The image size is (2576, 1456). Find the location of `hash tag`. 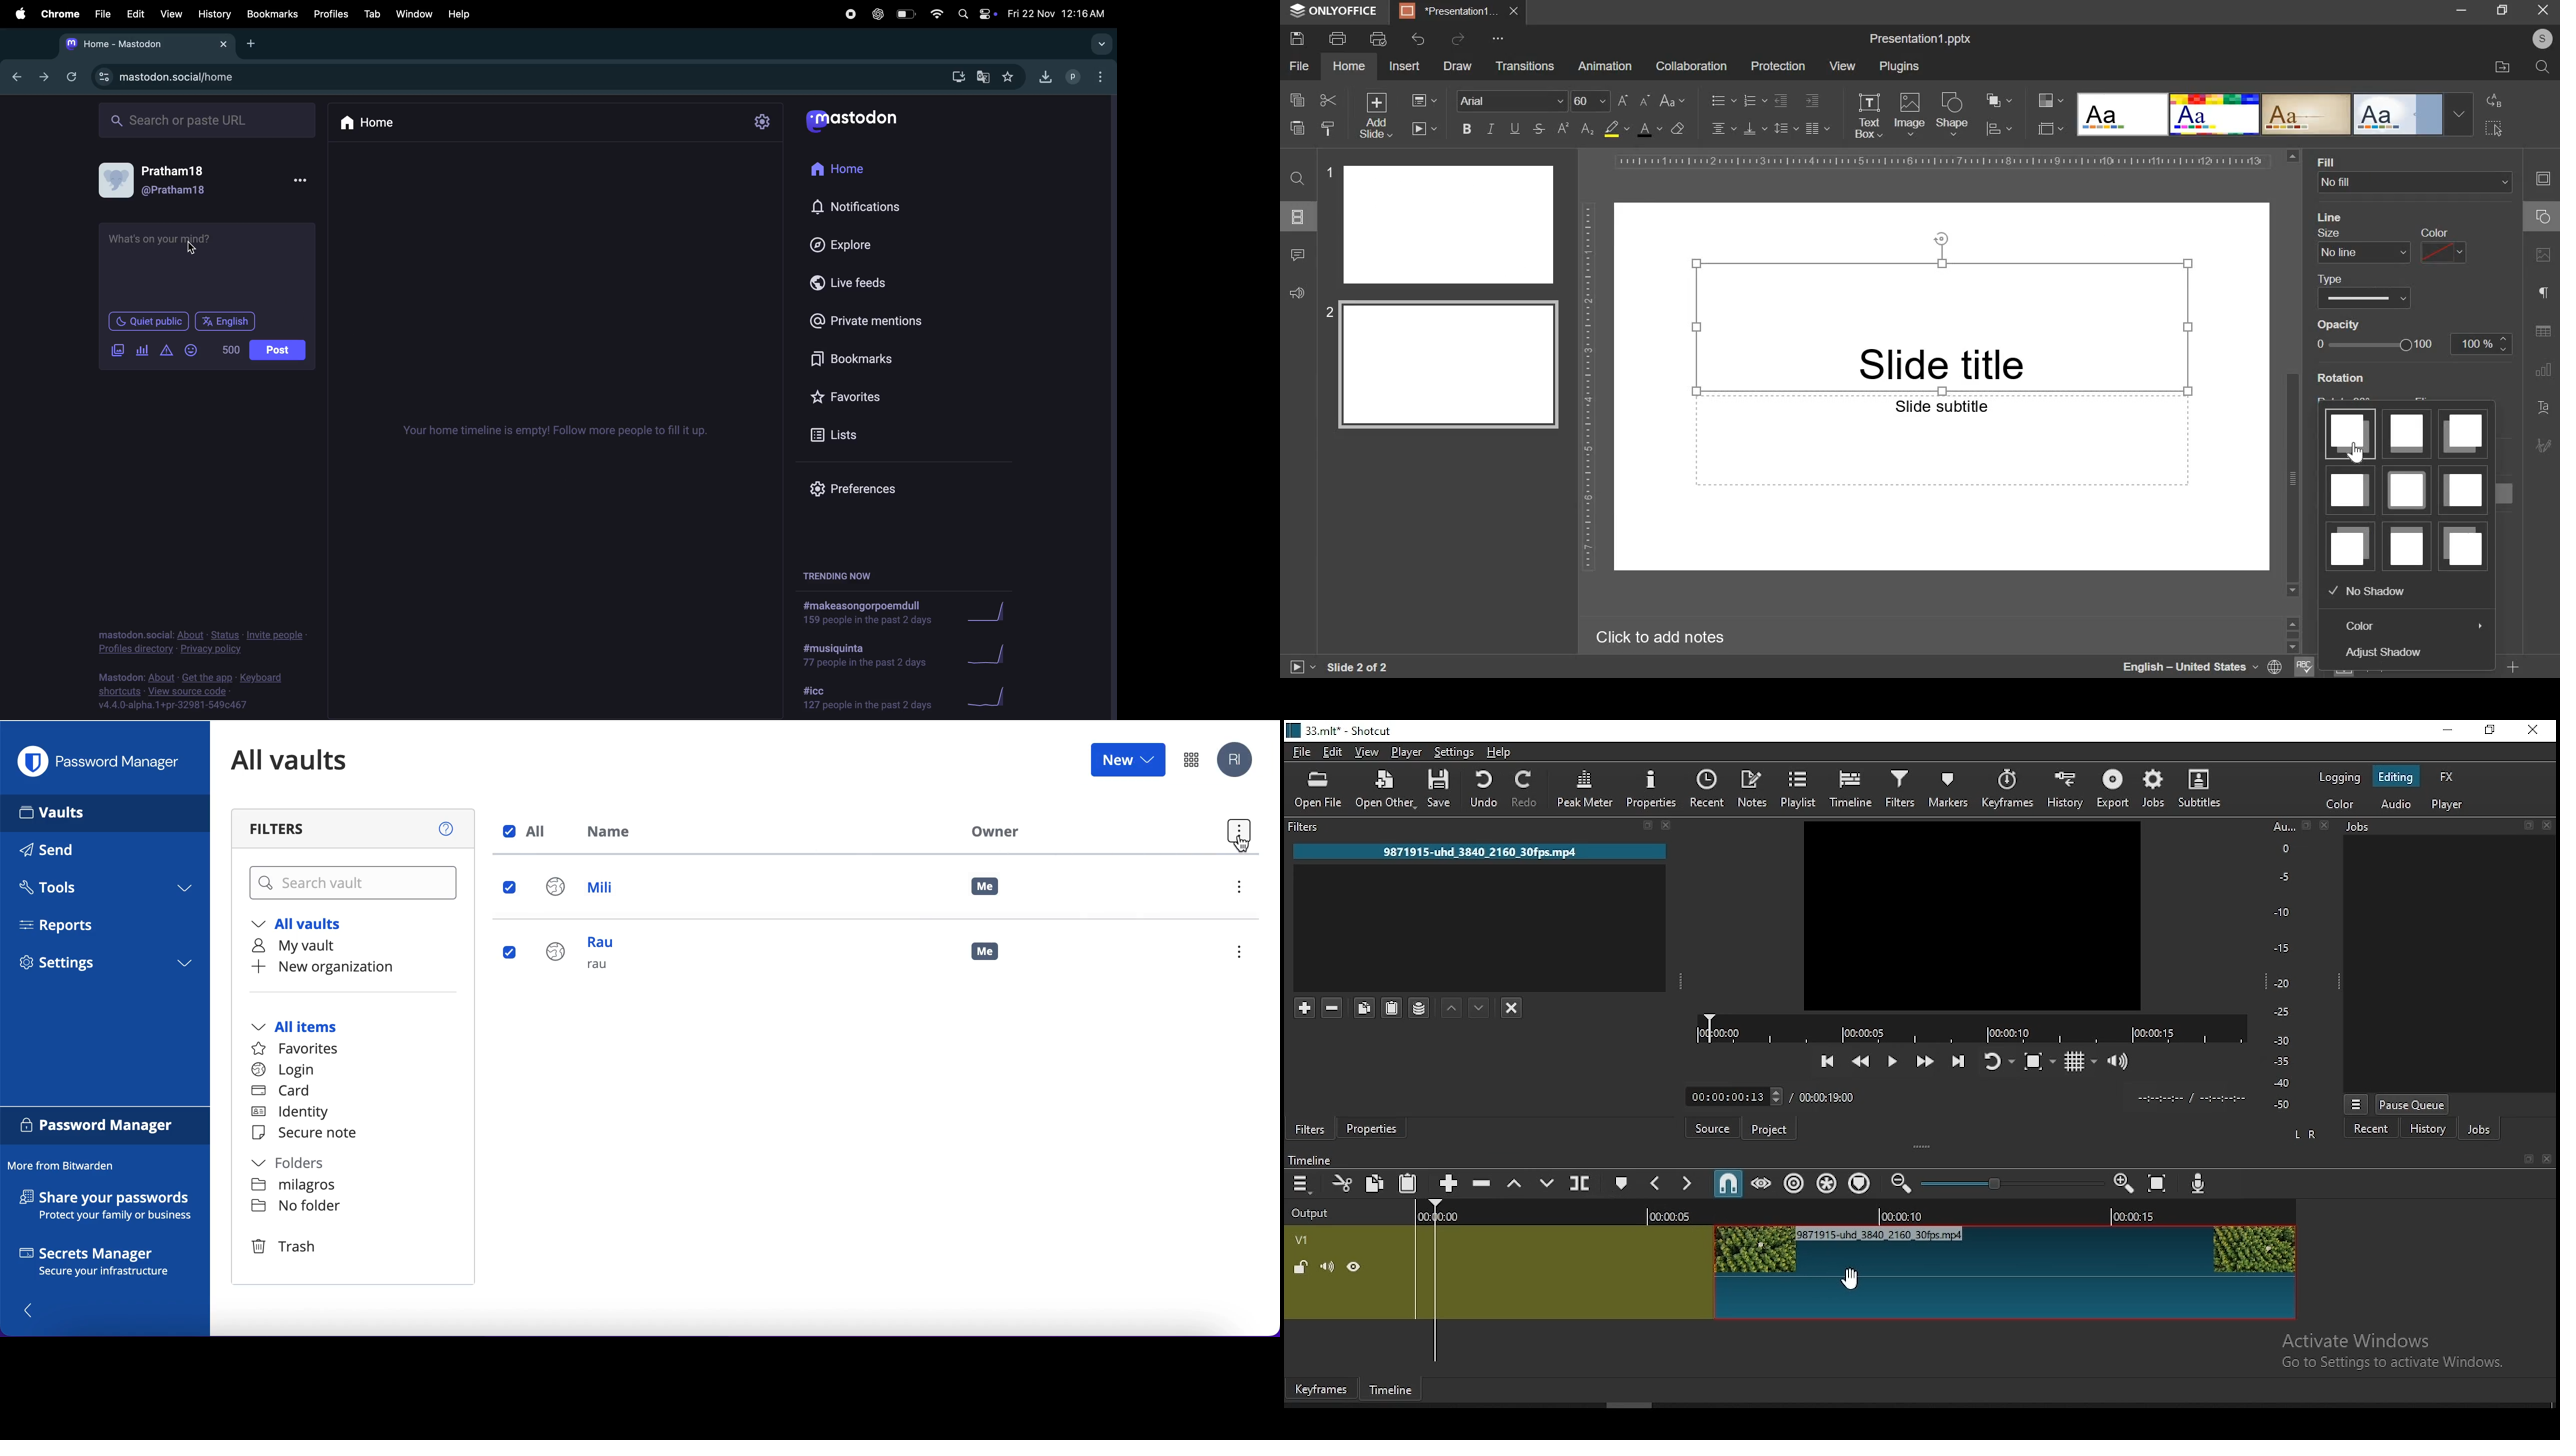

hash tag is located at coordinates (866, 656).